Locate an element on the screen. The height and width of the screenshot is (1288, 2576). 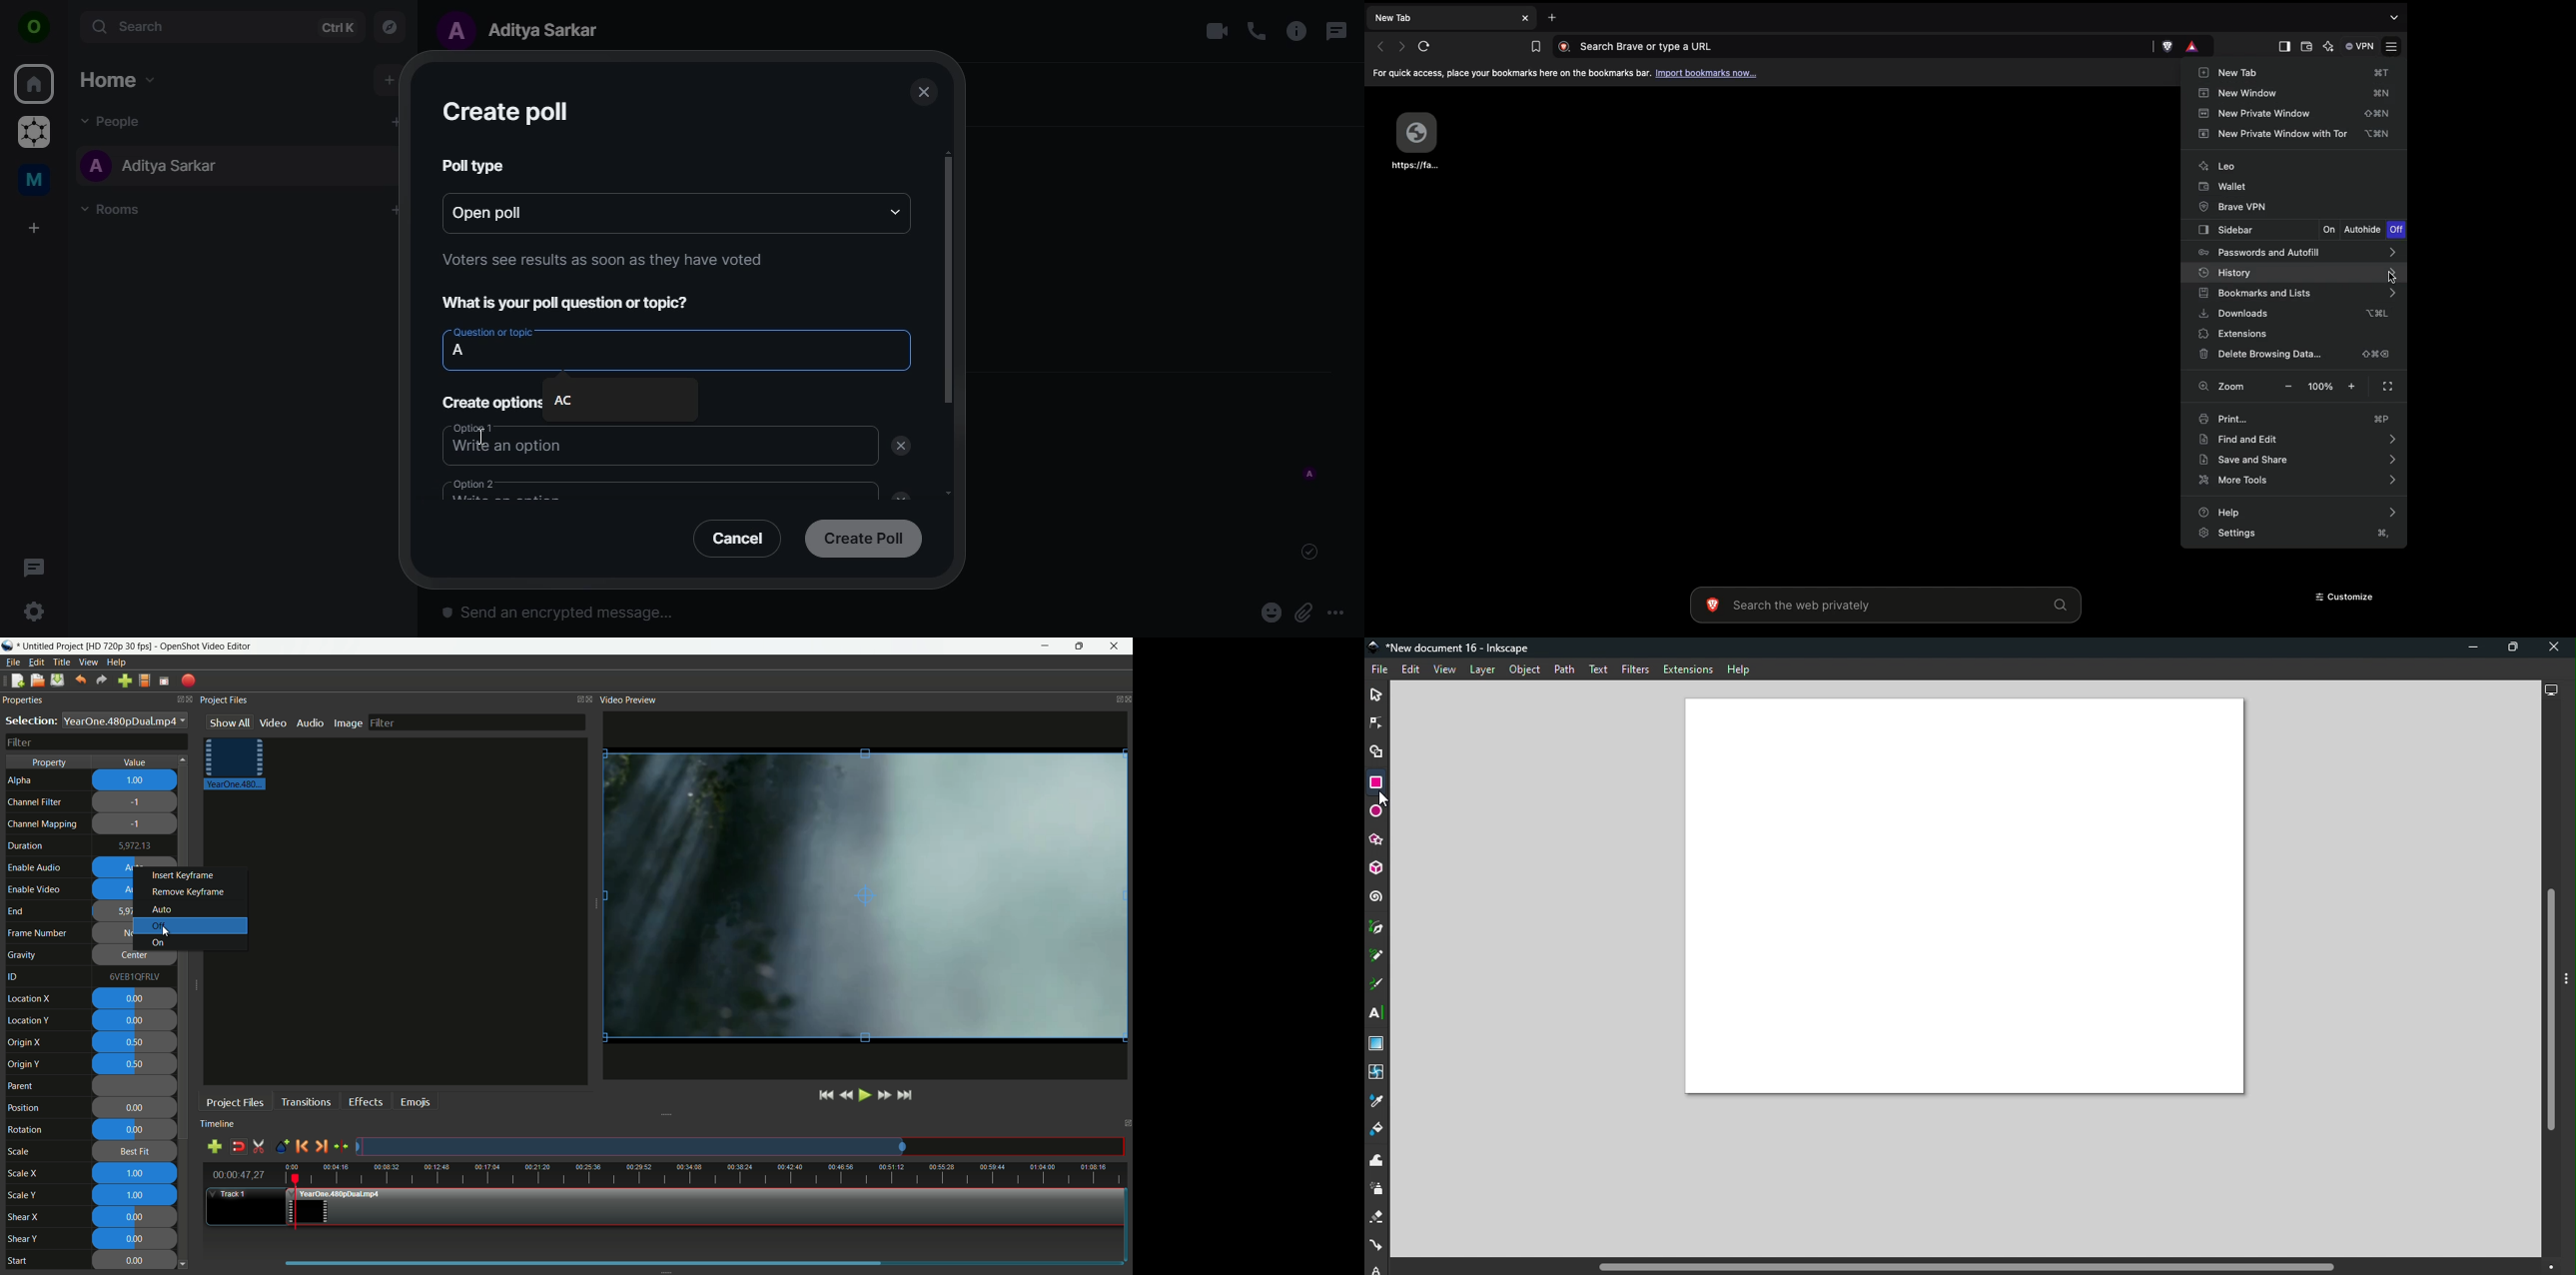
message sent is located at coordinates (1311, 552).